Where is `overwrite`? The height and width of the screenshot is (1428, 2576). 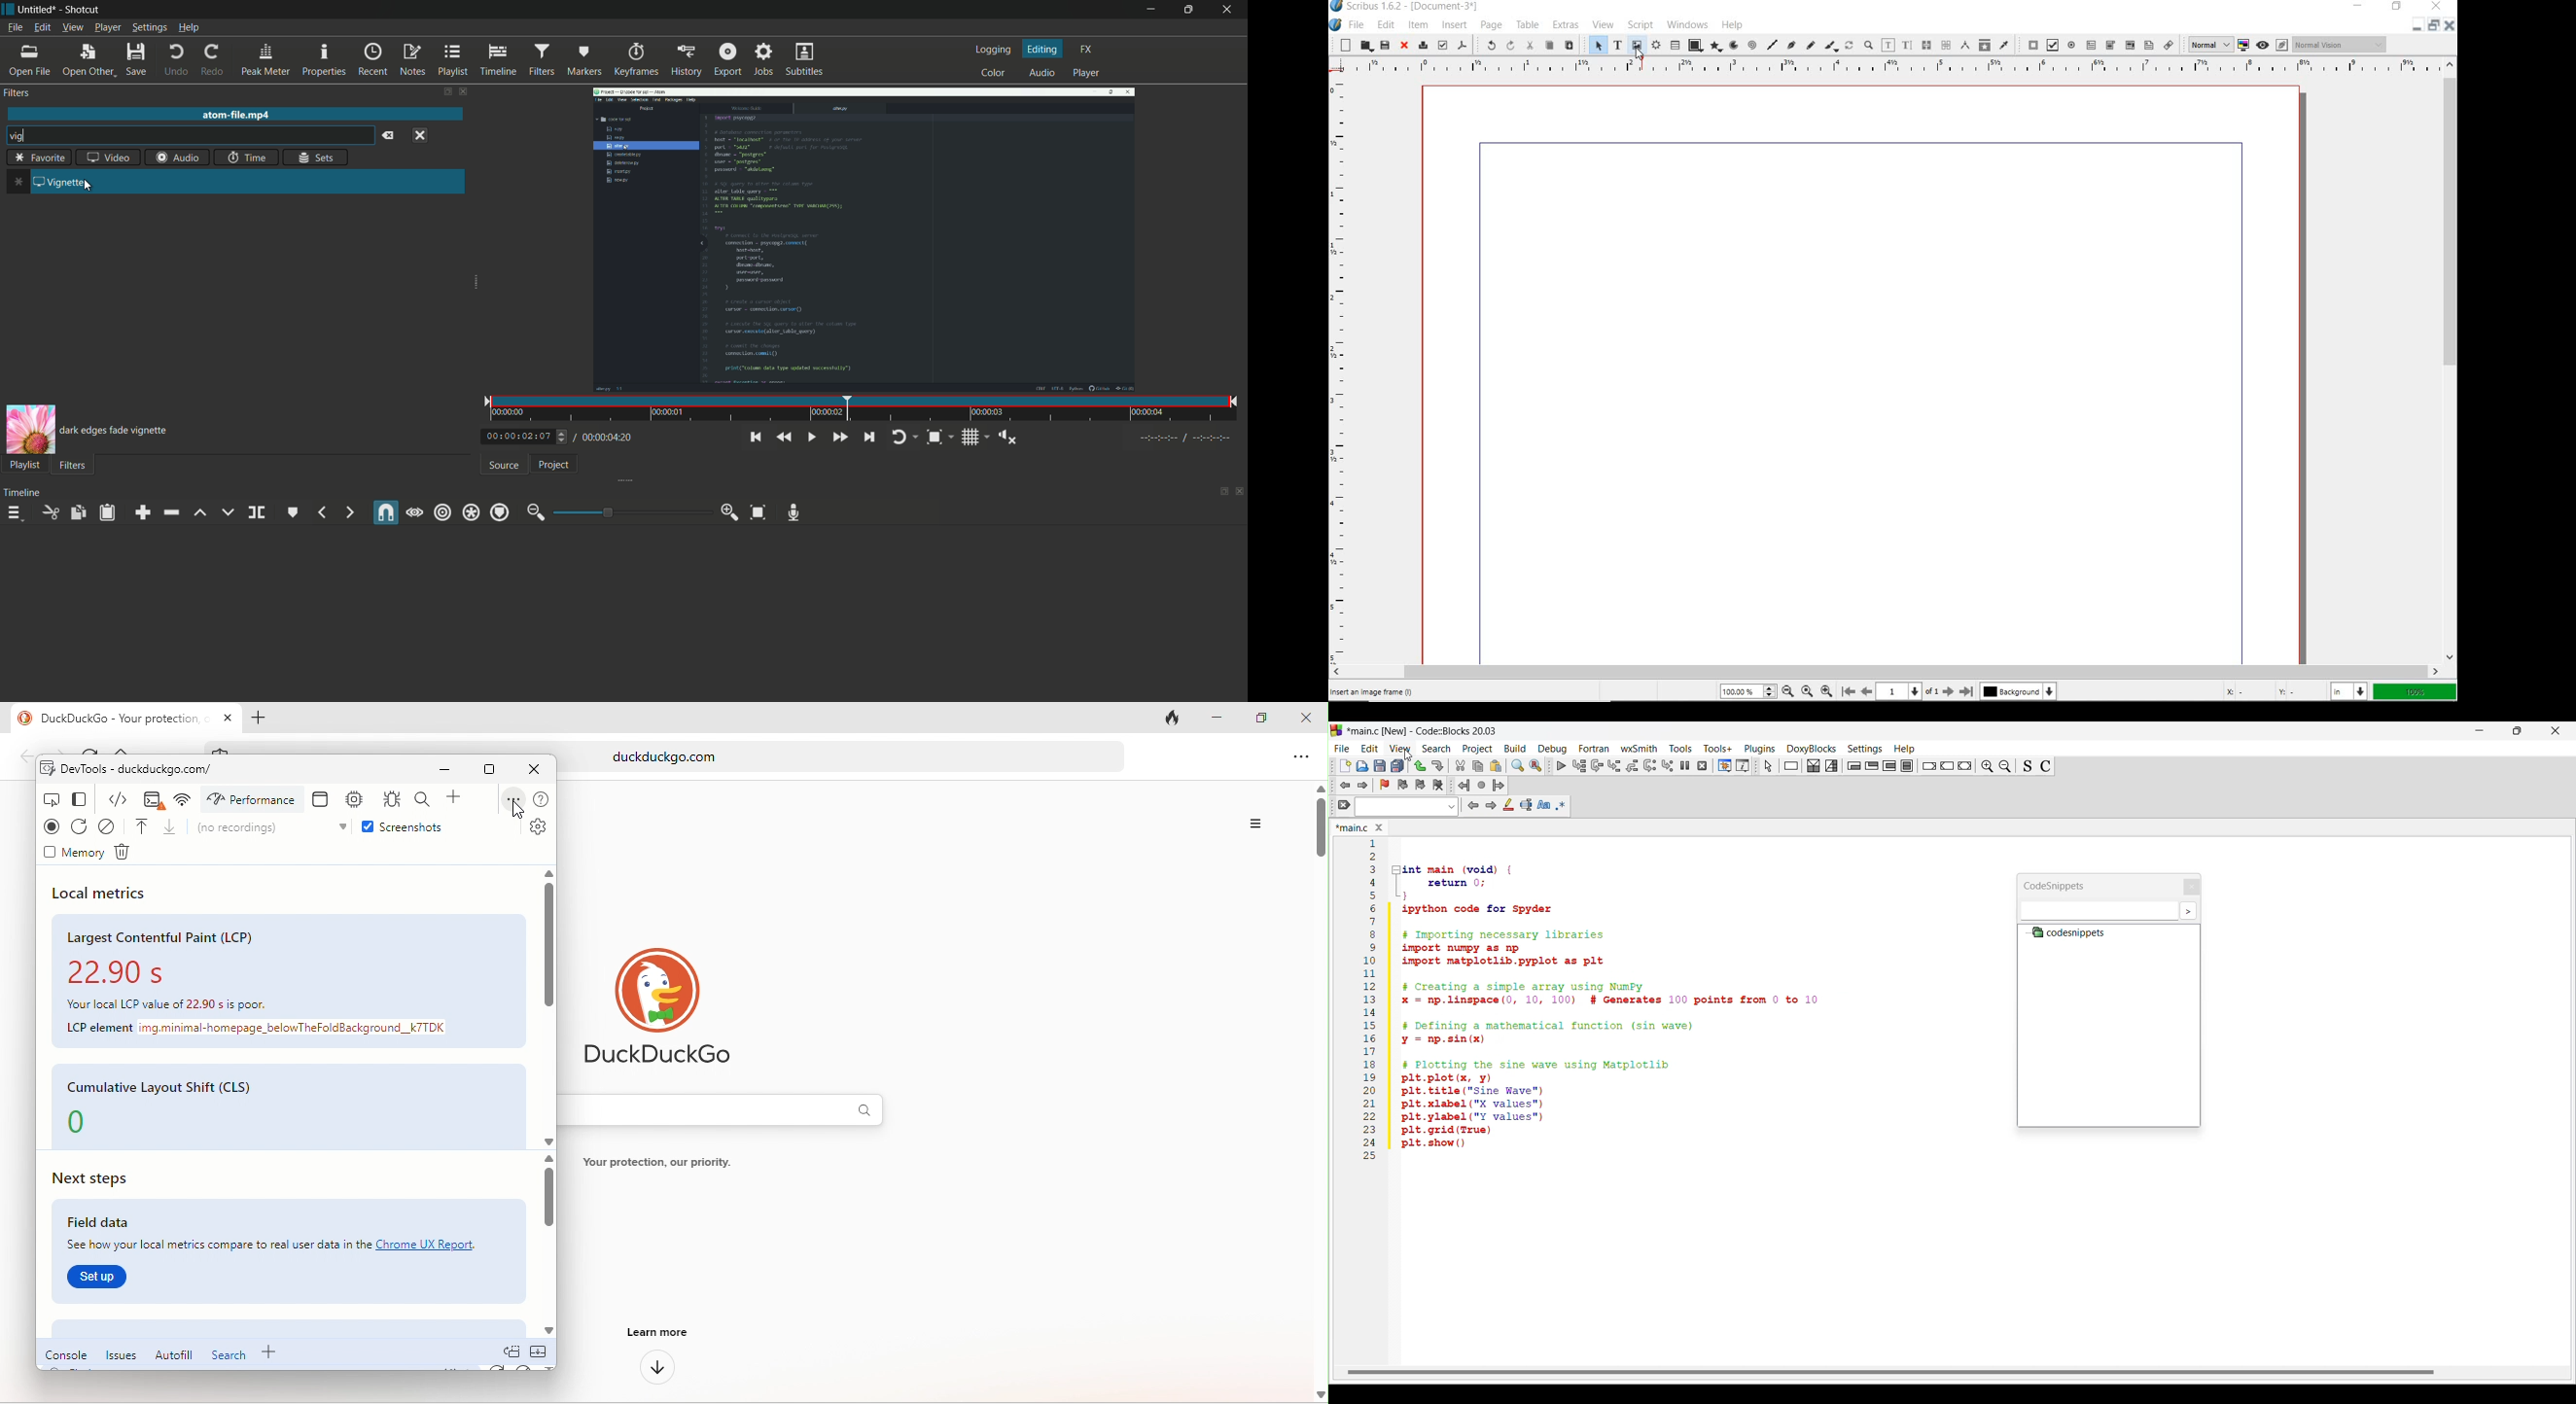 overwrite is located at coordinates (228, 512).